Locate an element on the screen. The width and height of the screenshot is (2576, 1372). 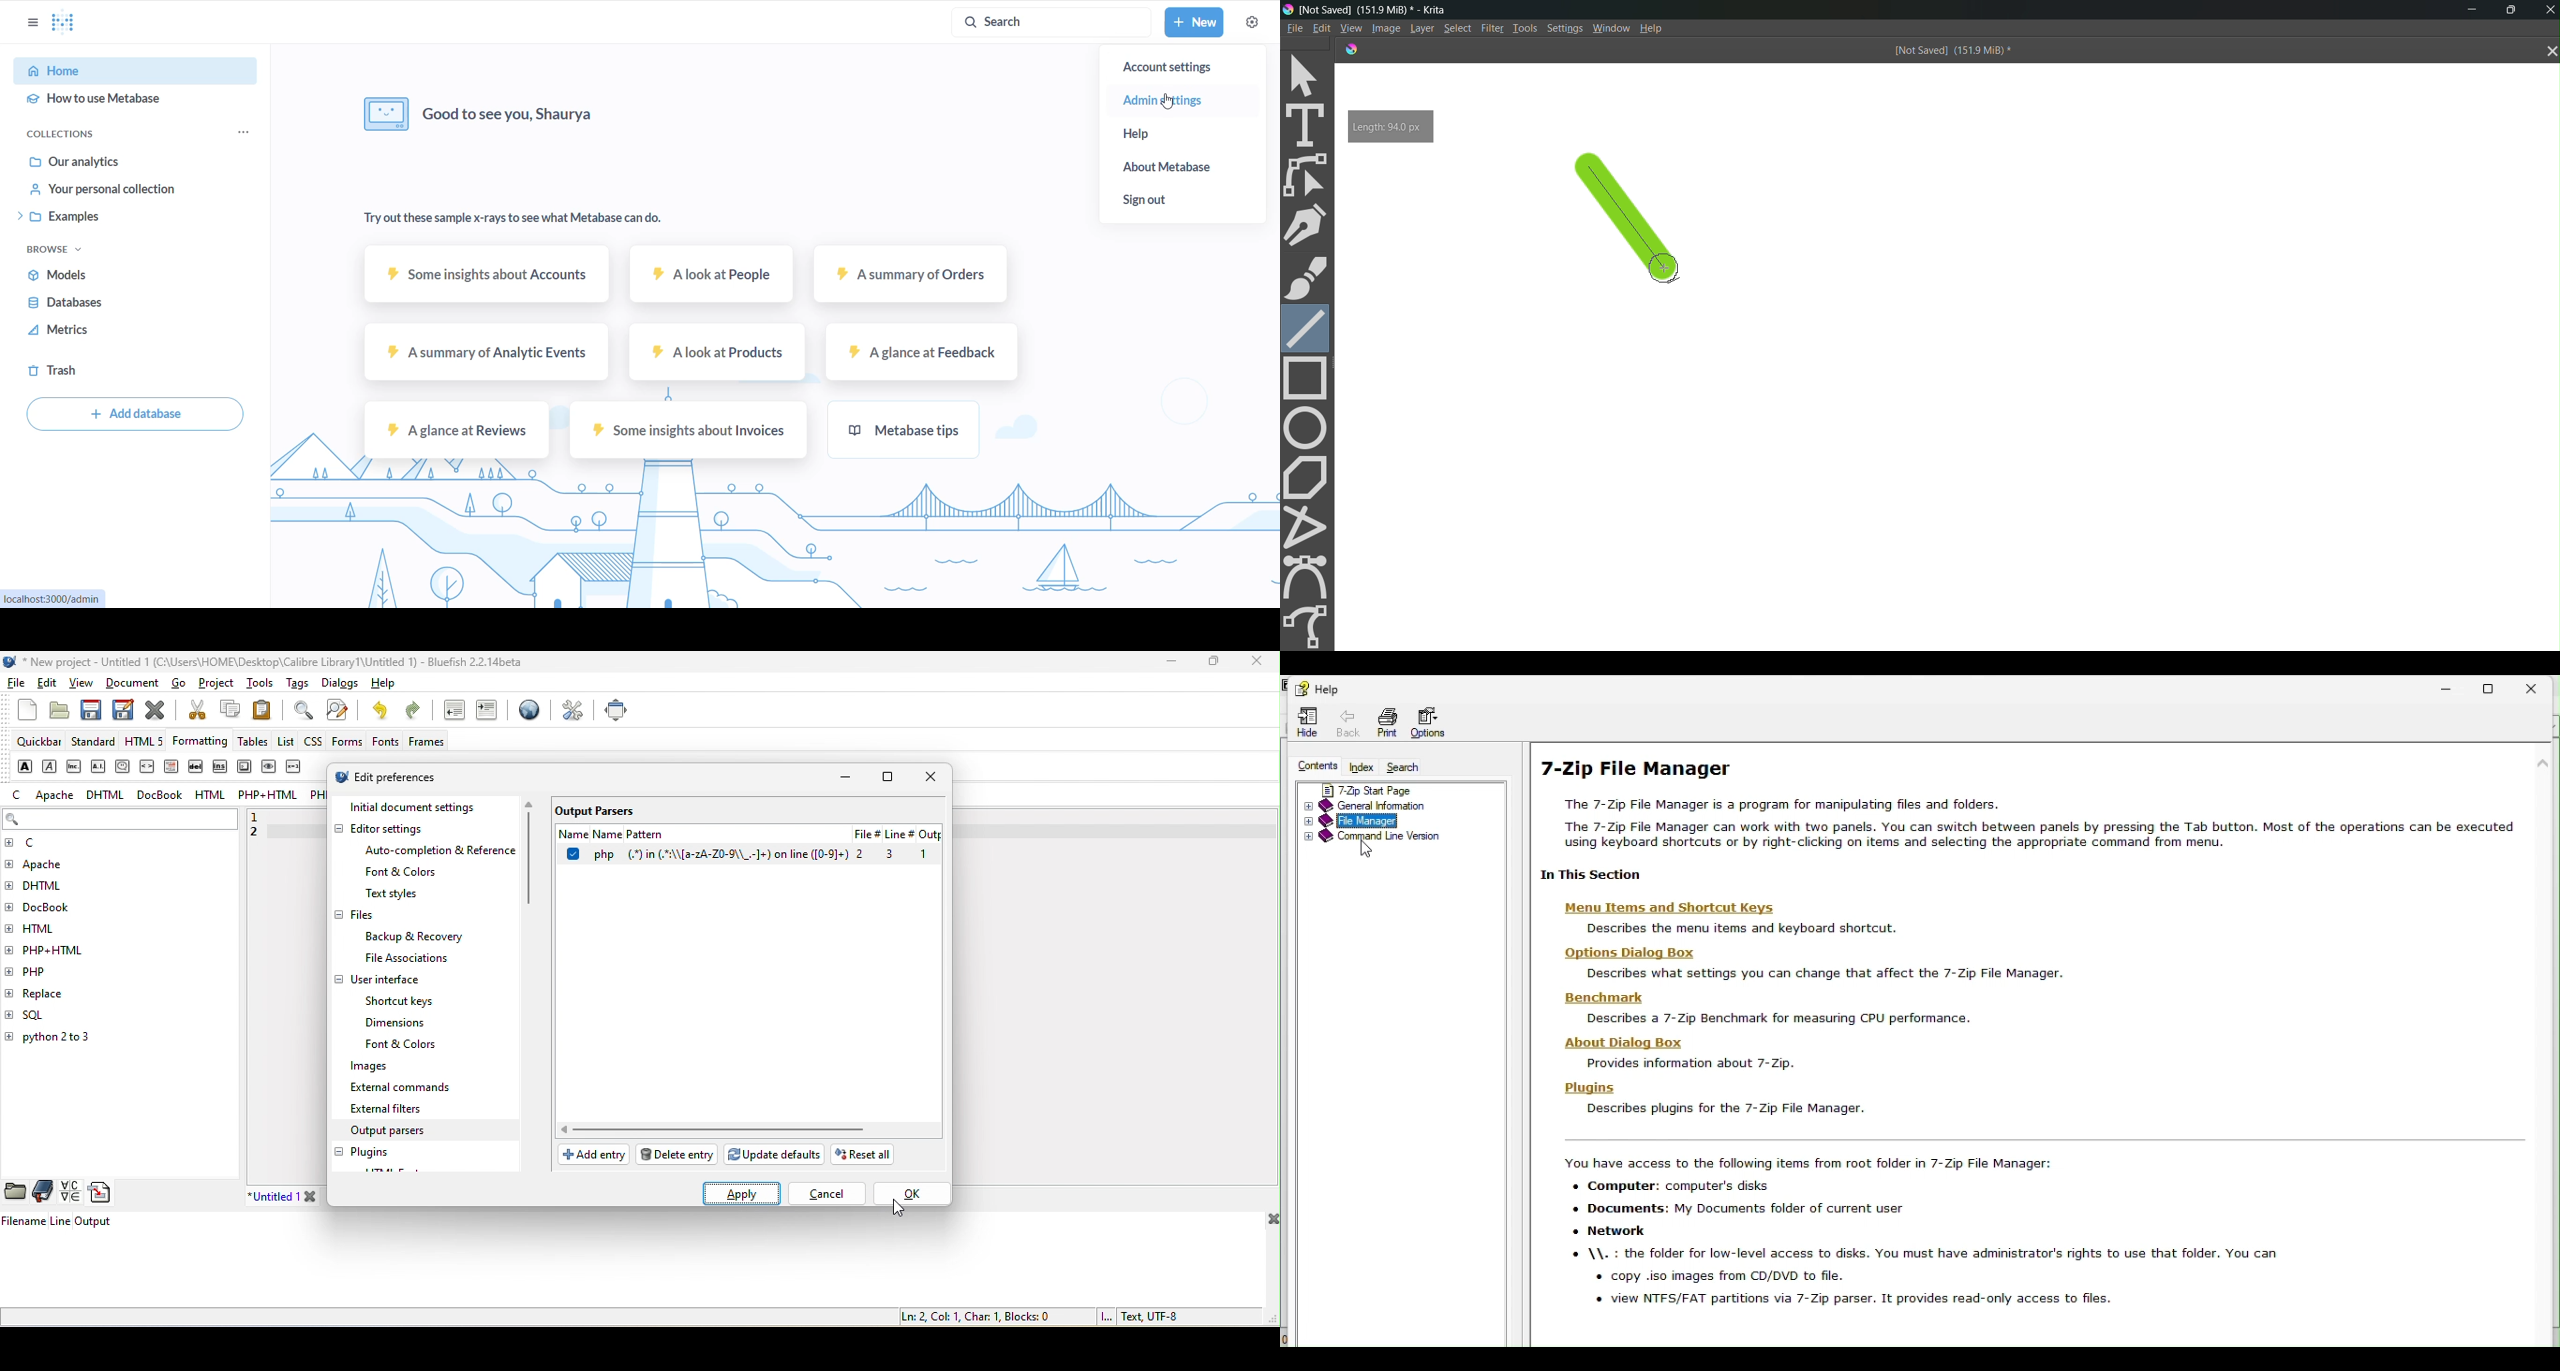
view is located at coordinates (85, 685).